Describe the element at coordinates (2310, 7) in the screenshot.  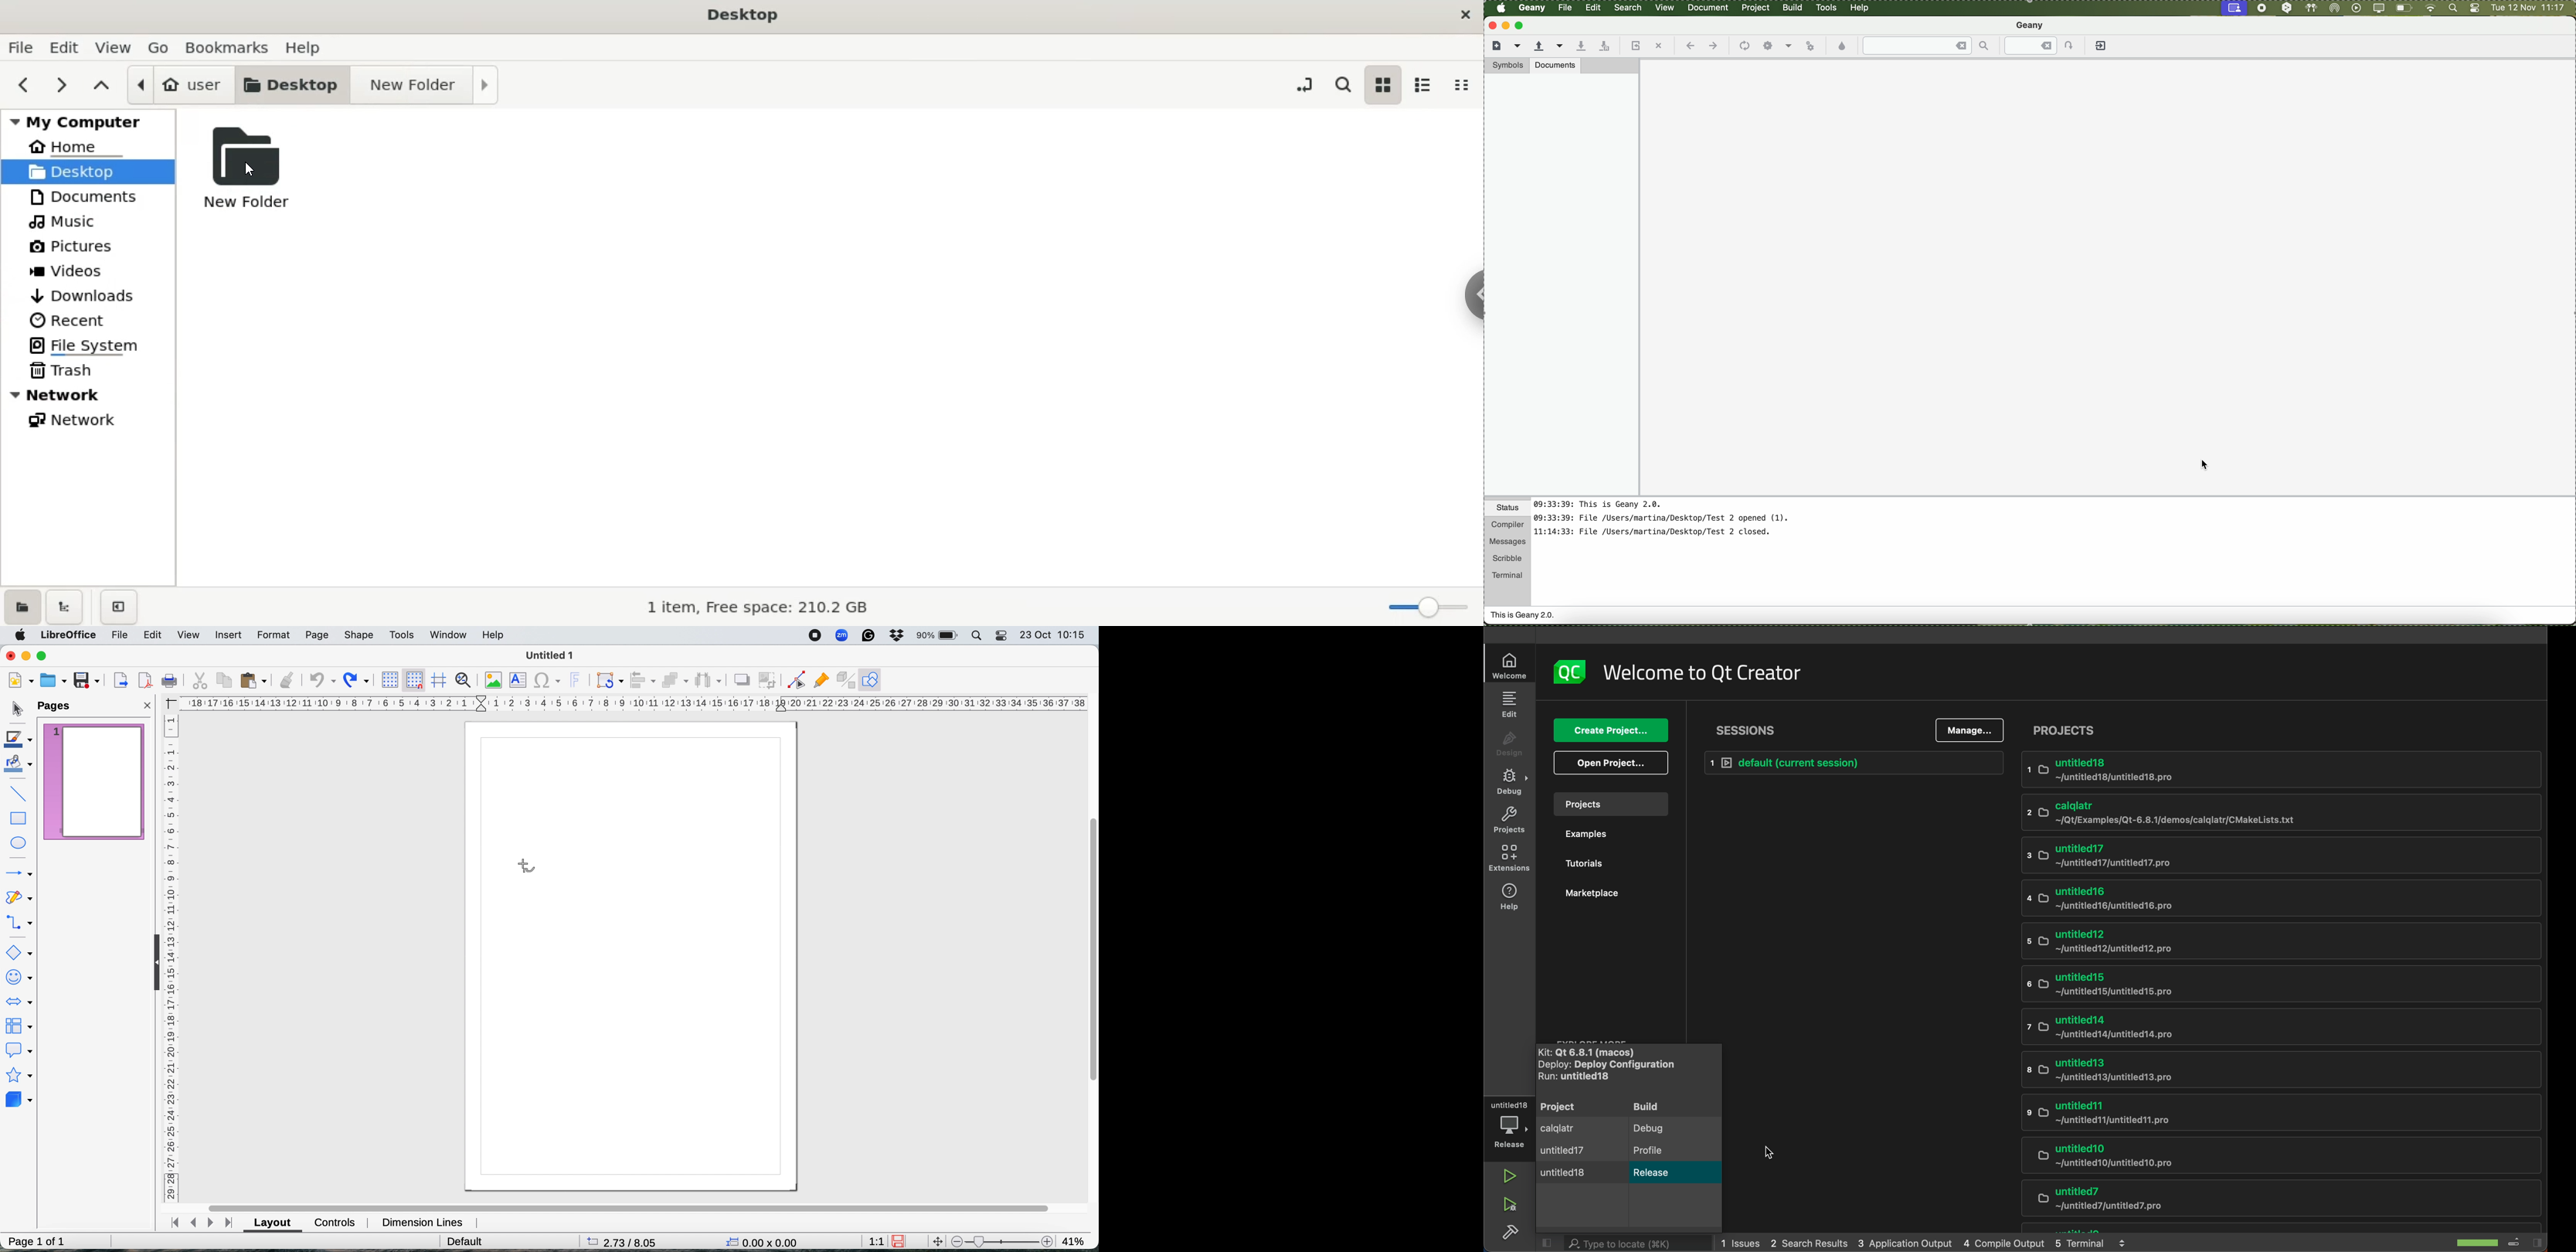
I see `airpods` at that location.